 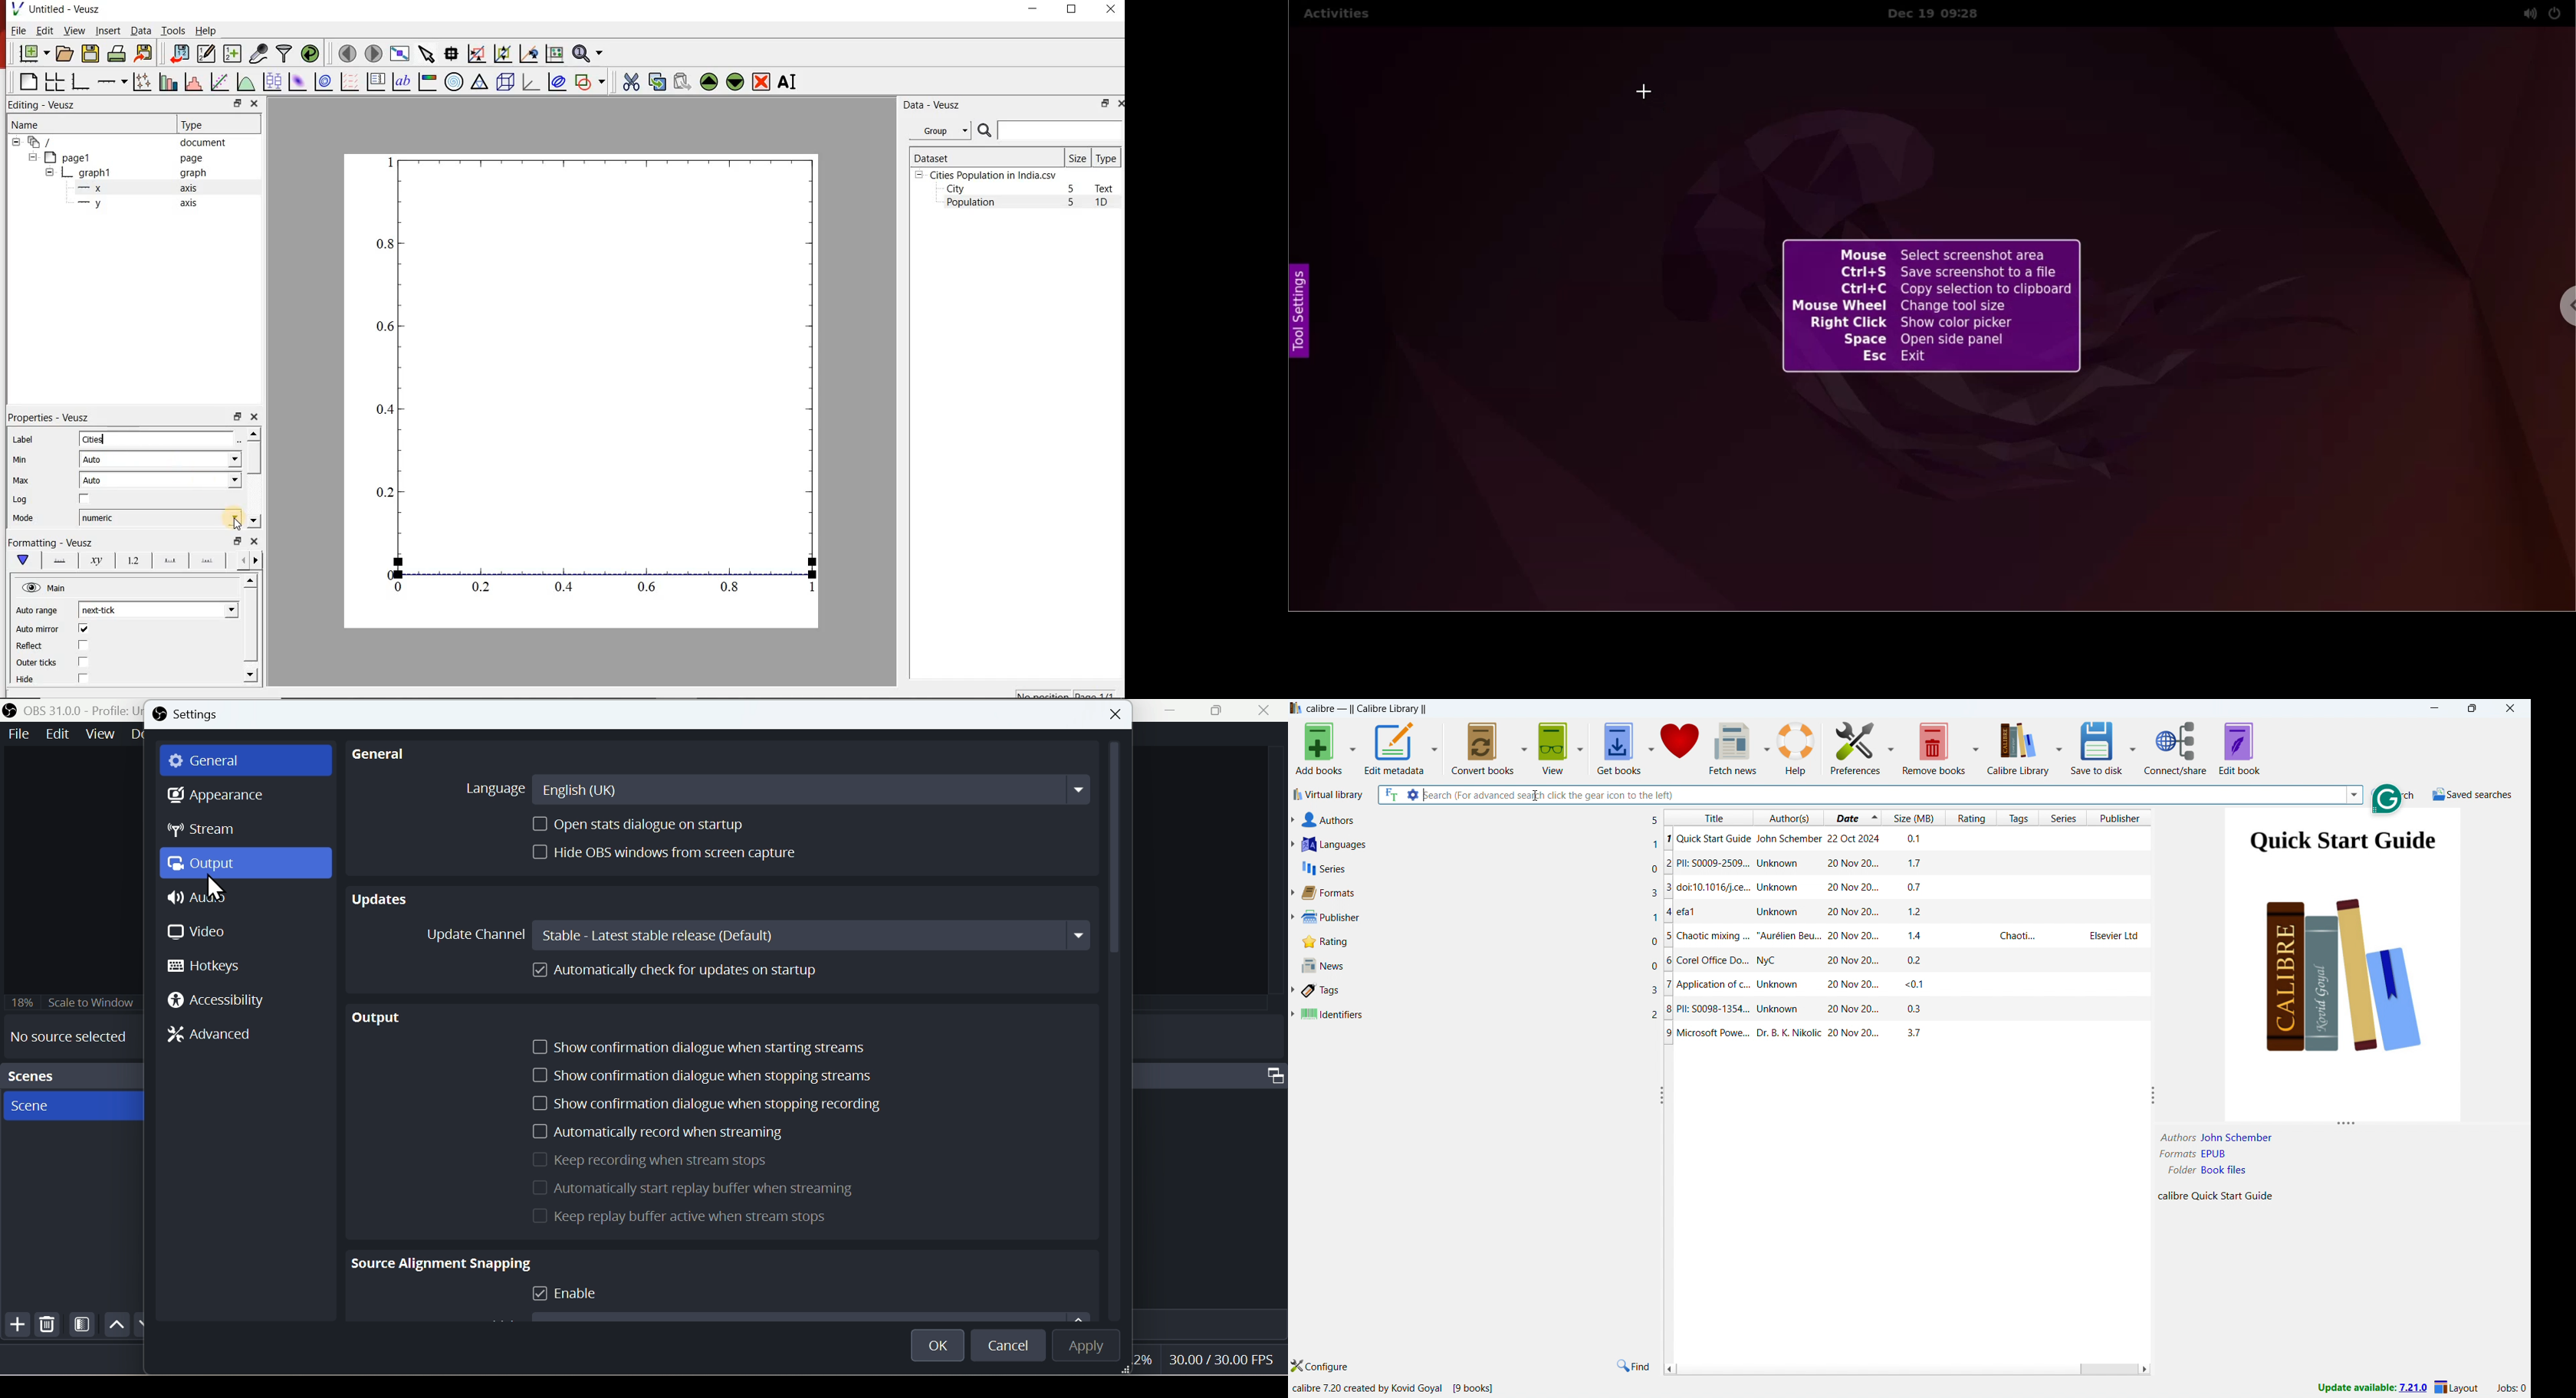 What do you see at coordinates (677, 1217) in the screenshot?
I see `Keep replay buffer active when stream stops` at bounding box center [677, 1217].